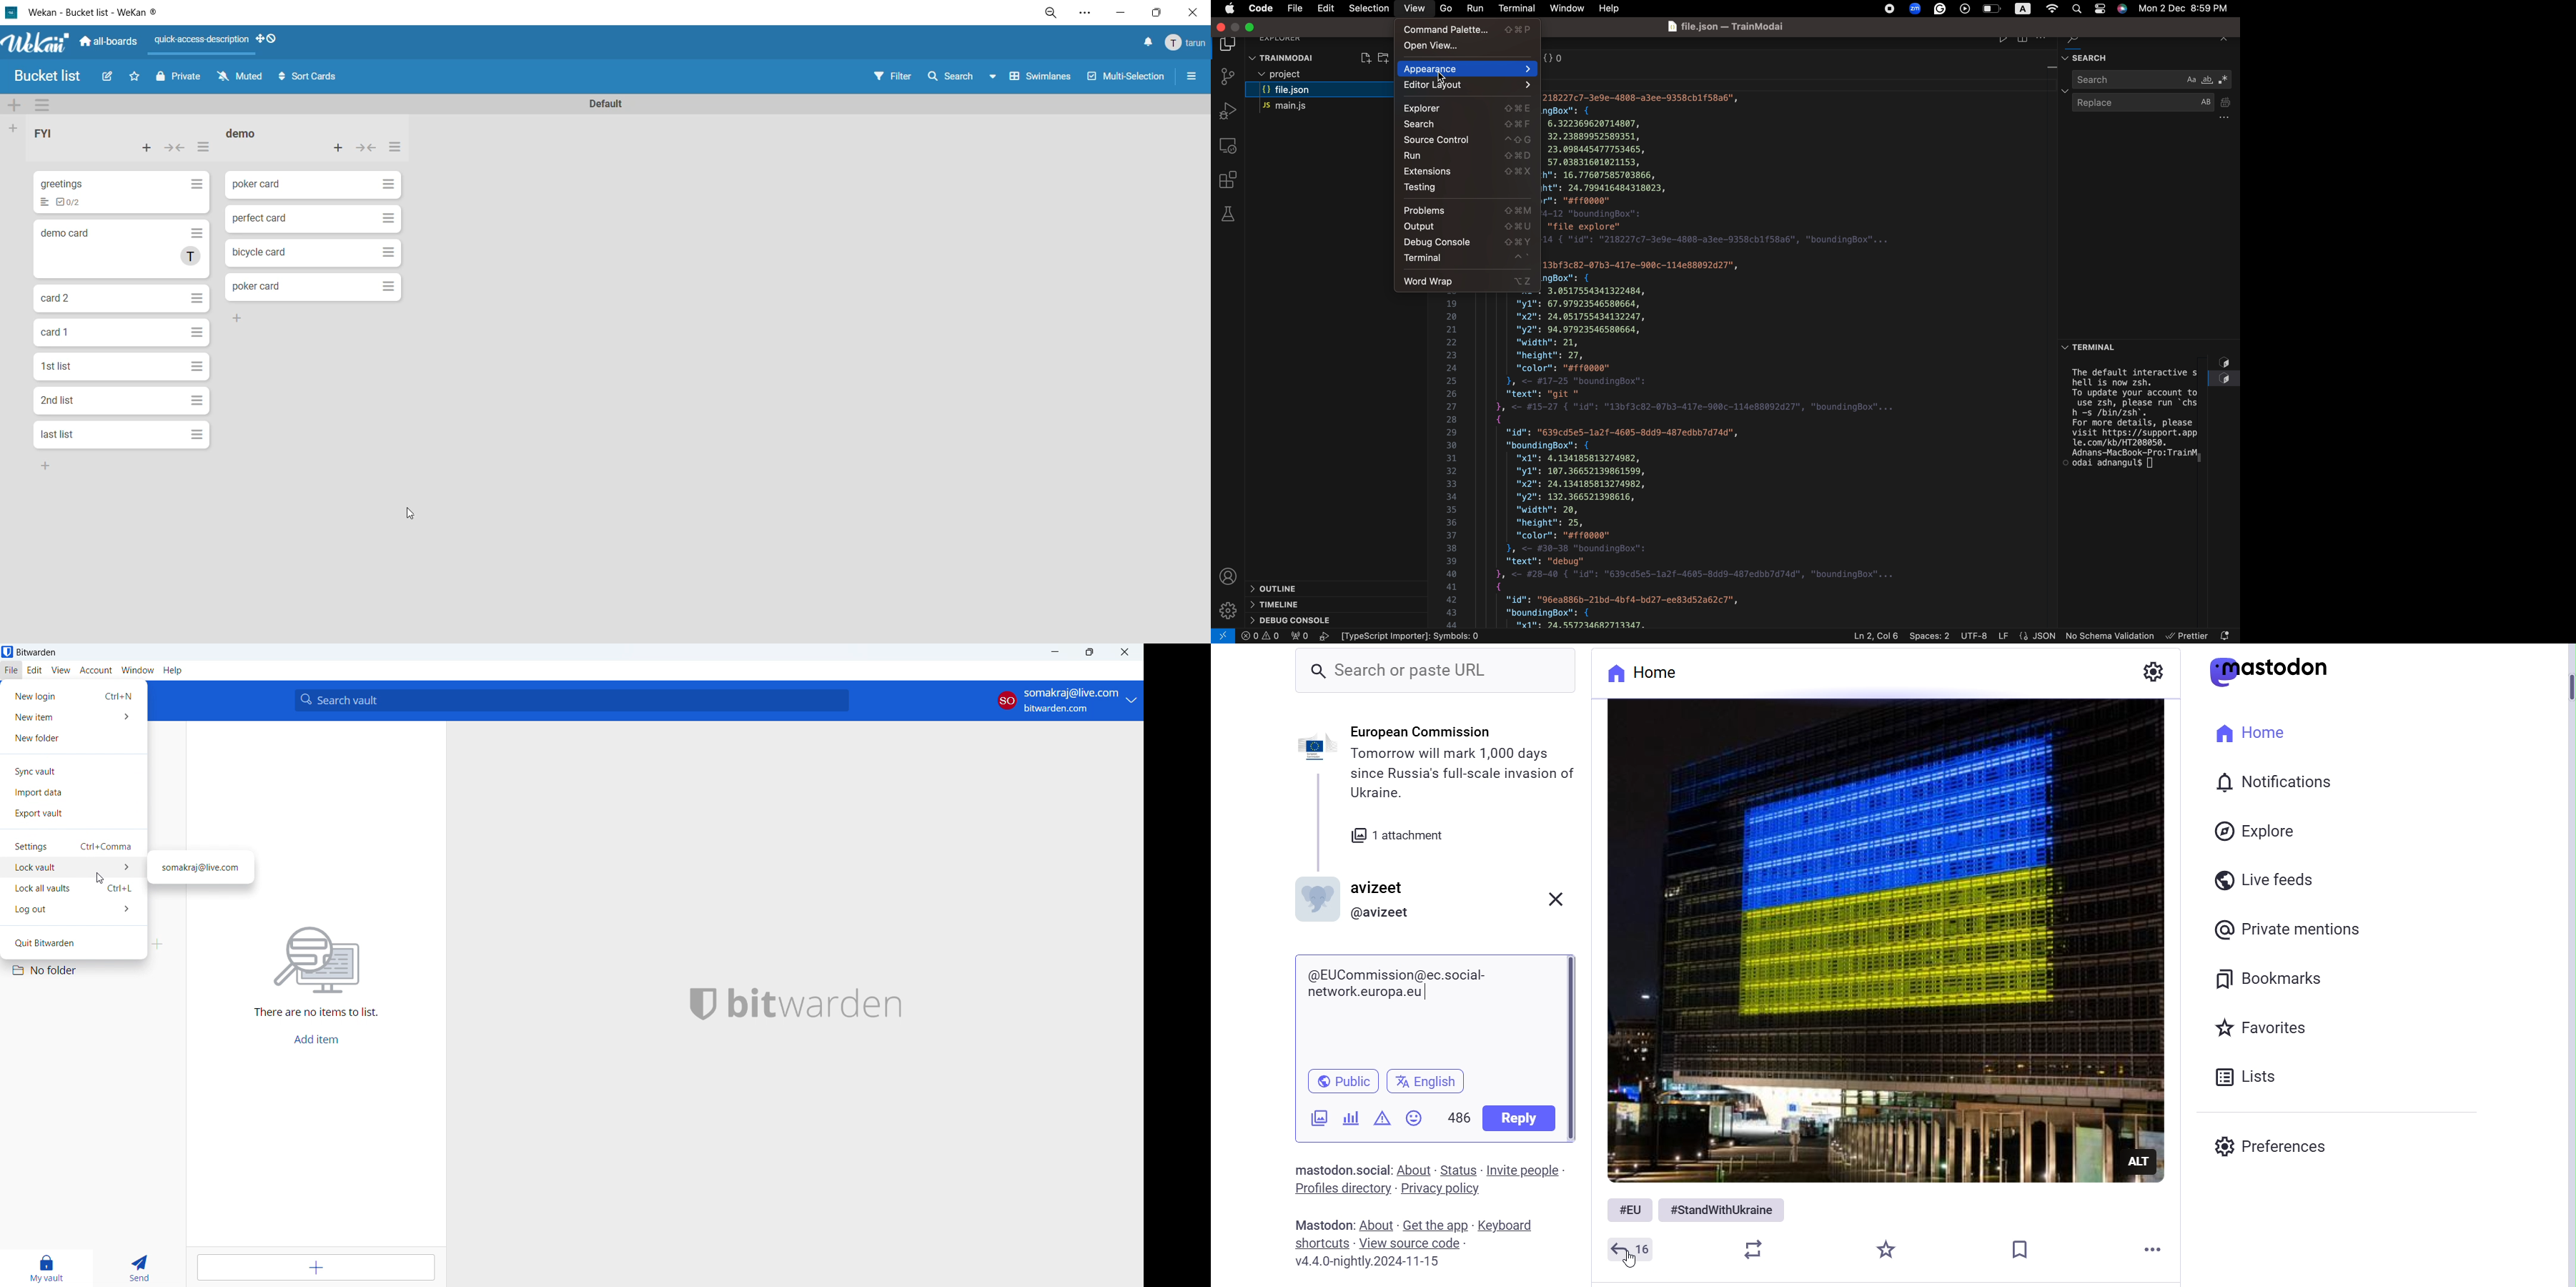  I want to click on edit, so click(110, 79).